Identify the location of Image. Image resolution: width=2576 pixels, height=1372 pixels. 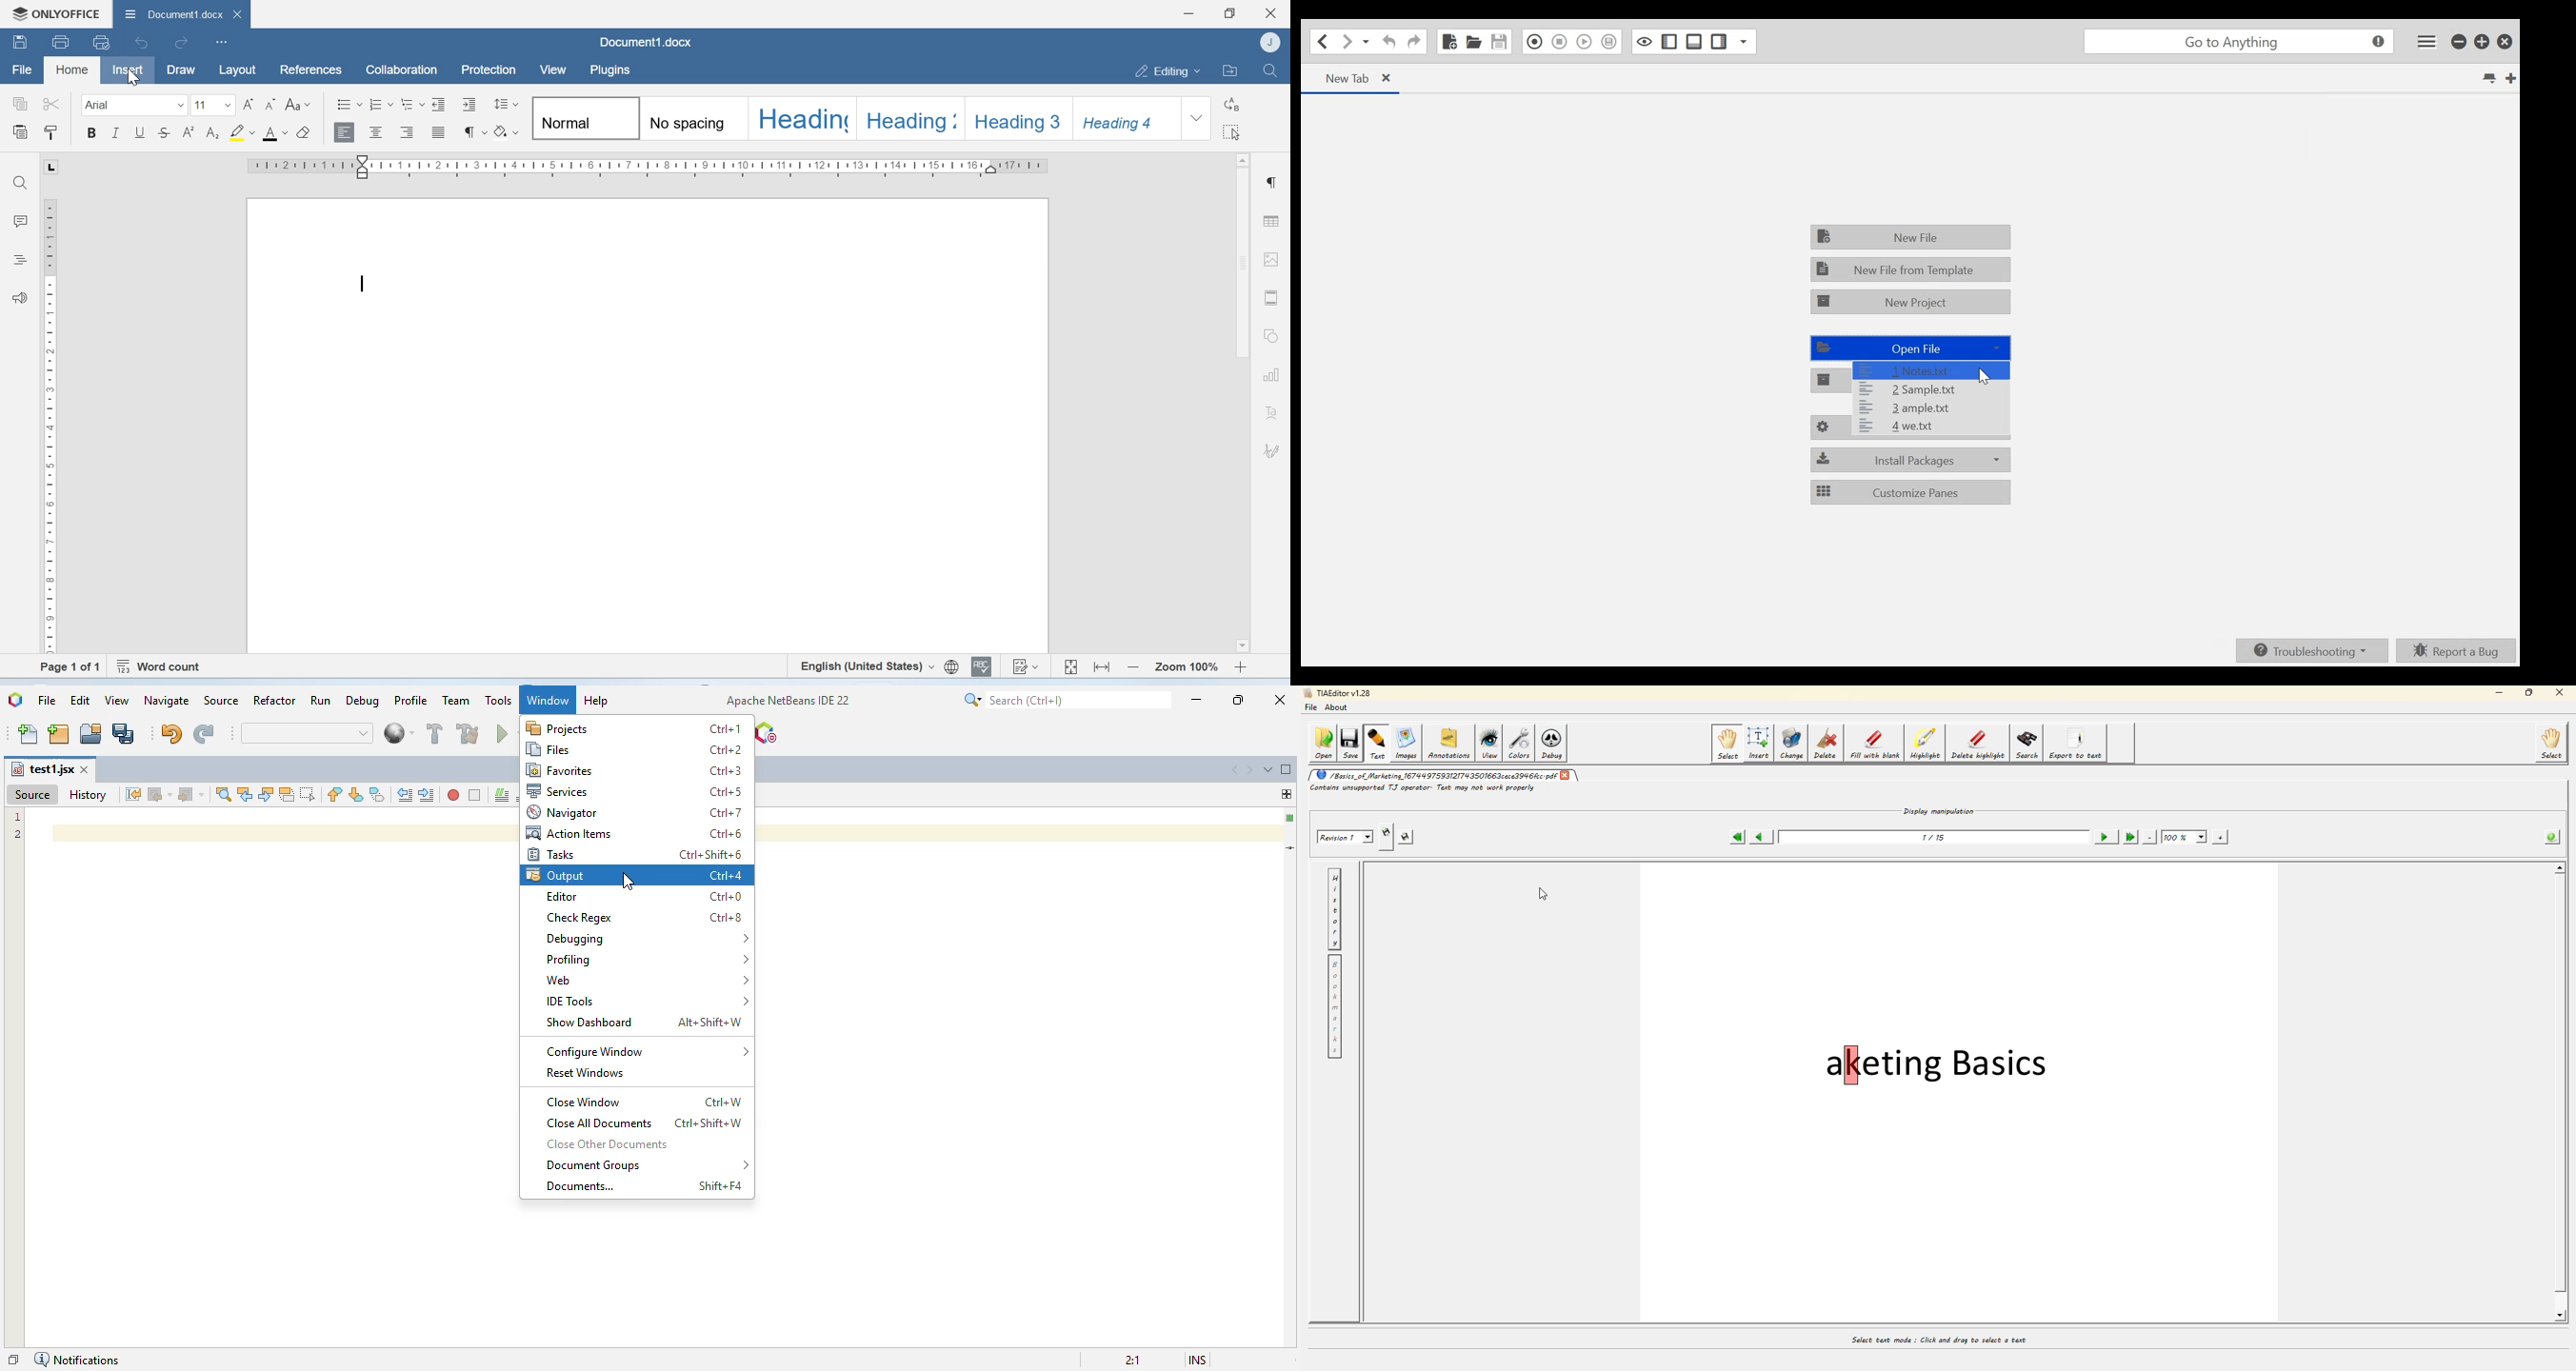
(1273, 261).